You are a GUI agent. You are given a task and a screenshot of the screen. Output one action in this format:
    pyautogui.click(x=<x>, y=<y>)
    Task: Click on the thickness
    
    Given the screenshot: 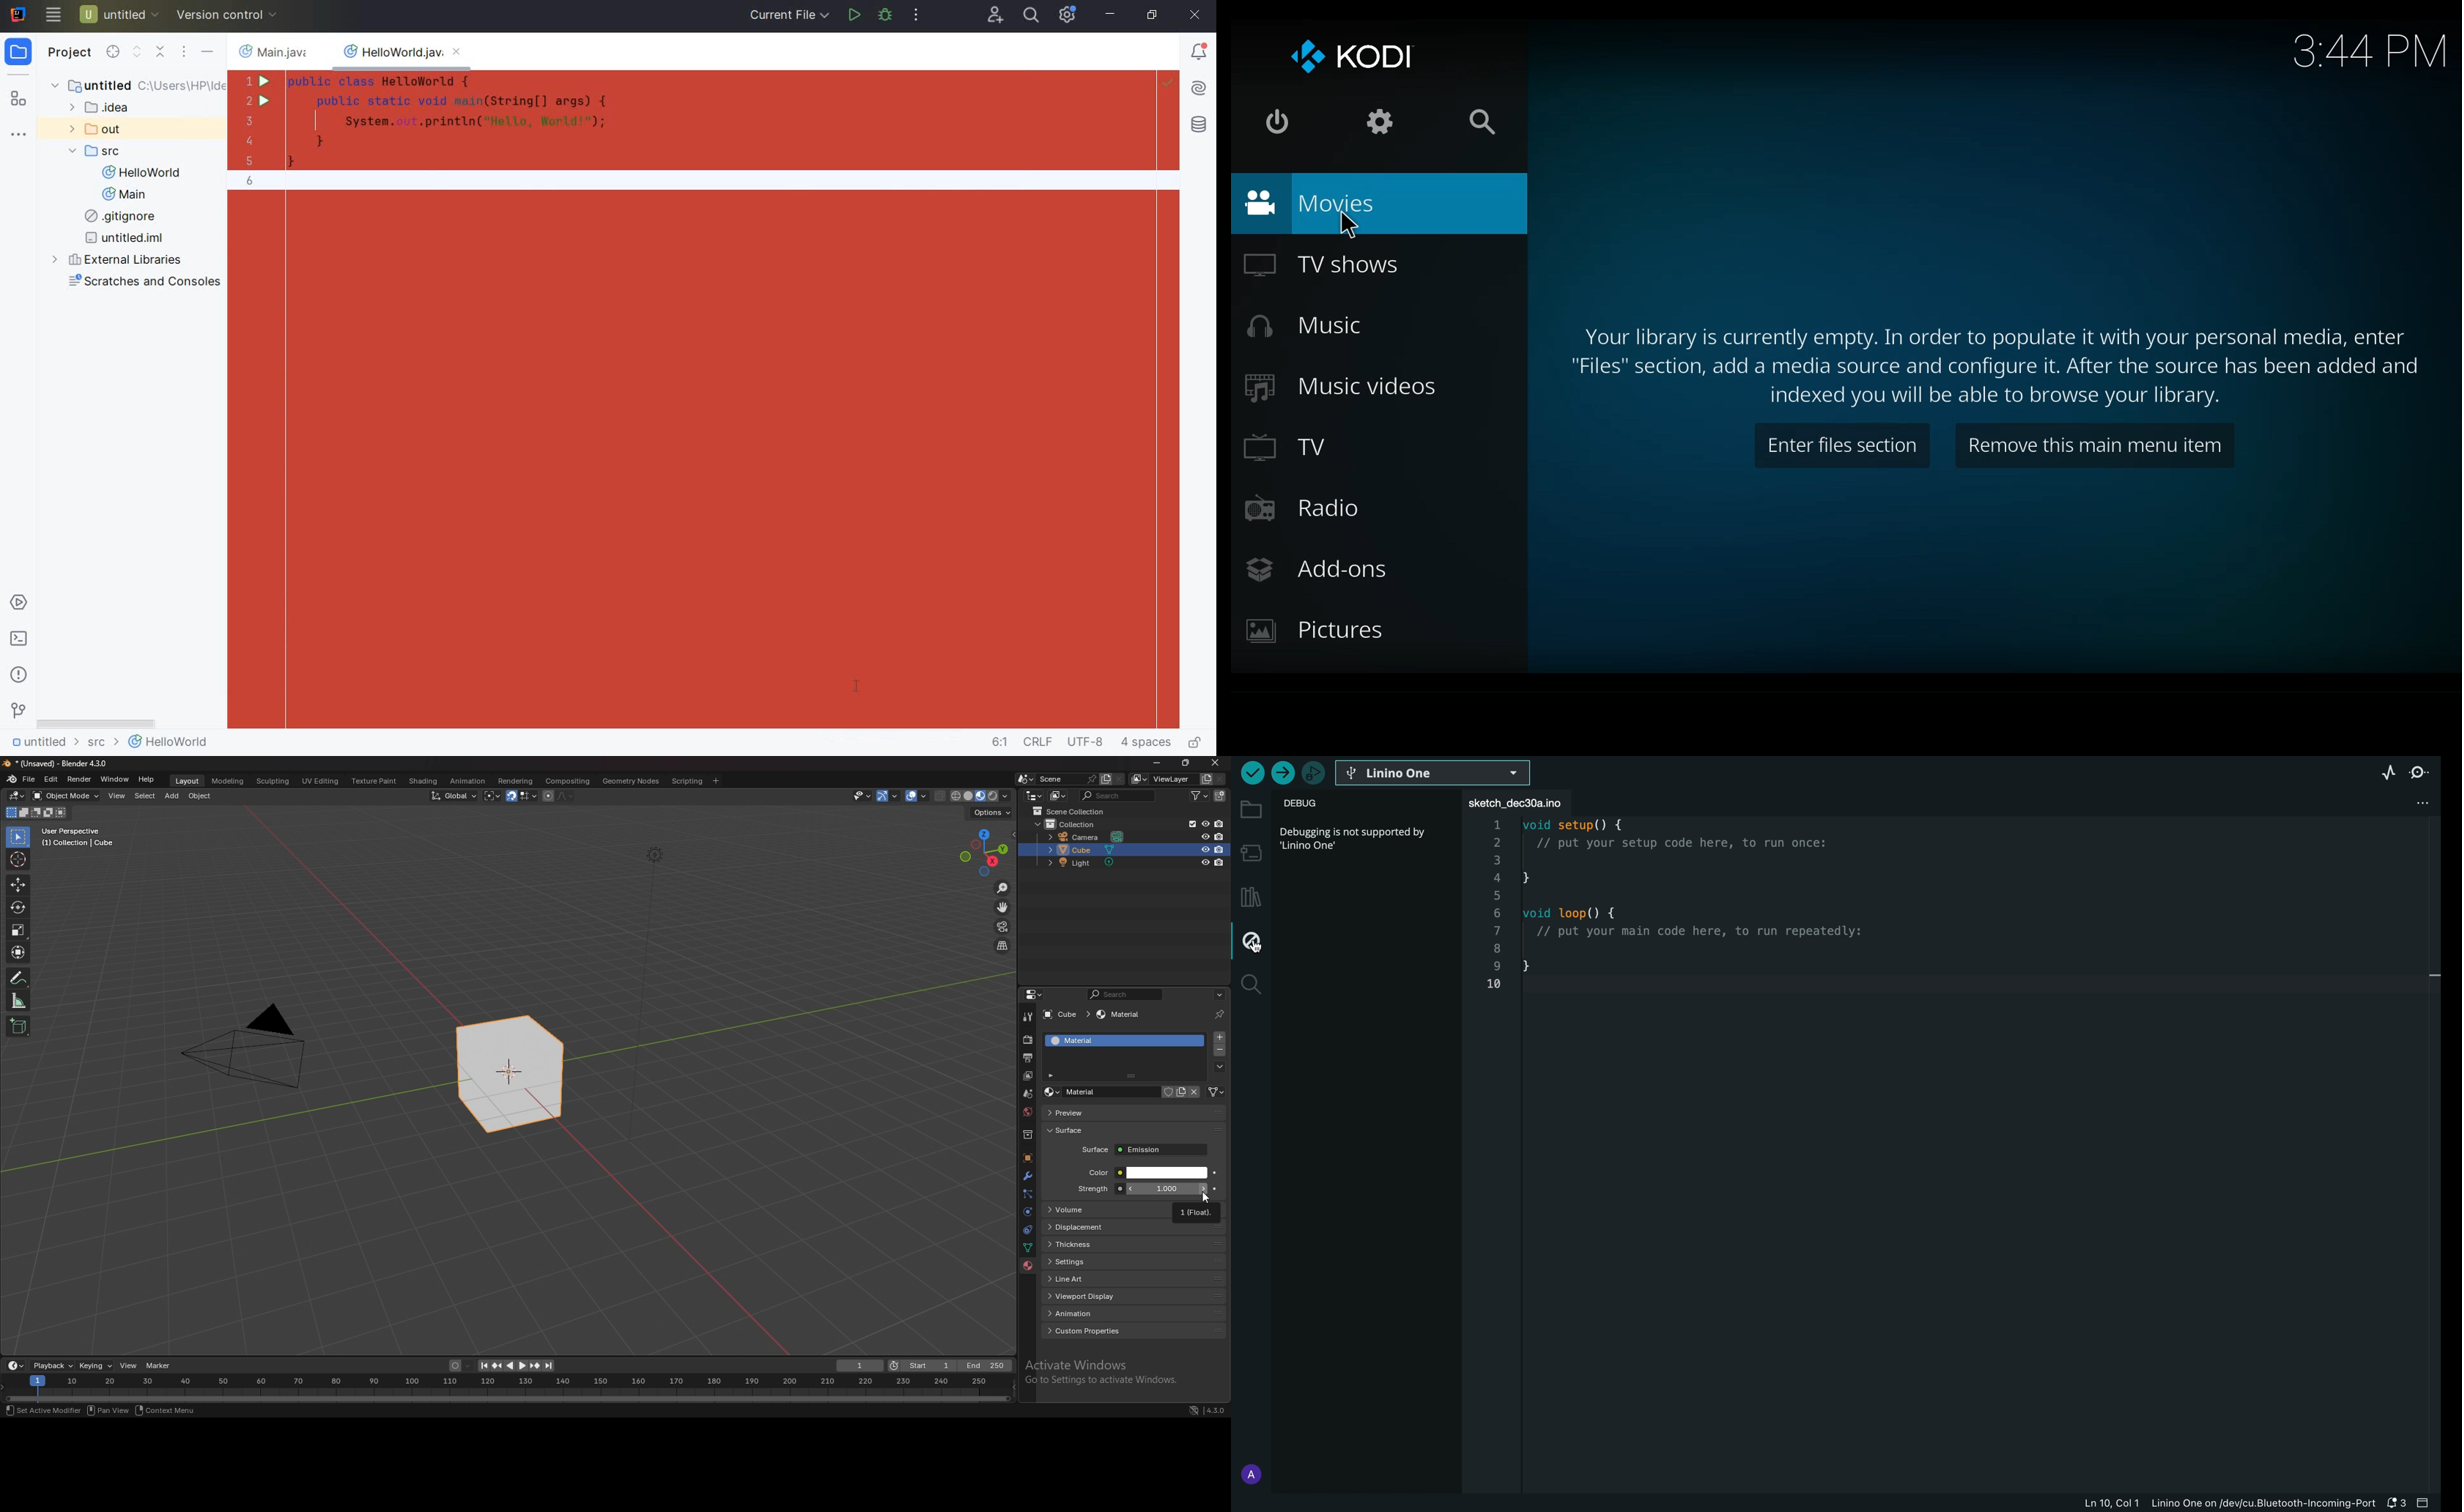 What is the action you would take?
    pyautogui.click(x=1134, y=1244)
    